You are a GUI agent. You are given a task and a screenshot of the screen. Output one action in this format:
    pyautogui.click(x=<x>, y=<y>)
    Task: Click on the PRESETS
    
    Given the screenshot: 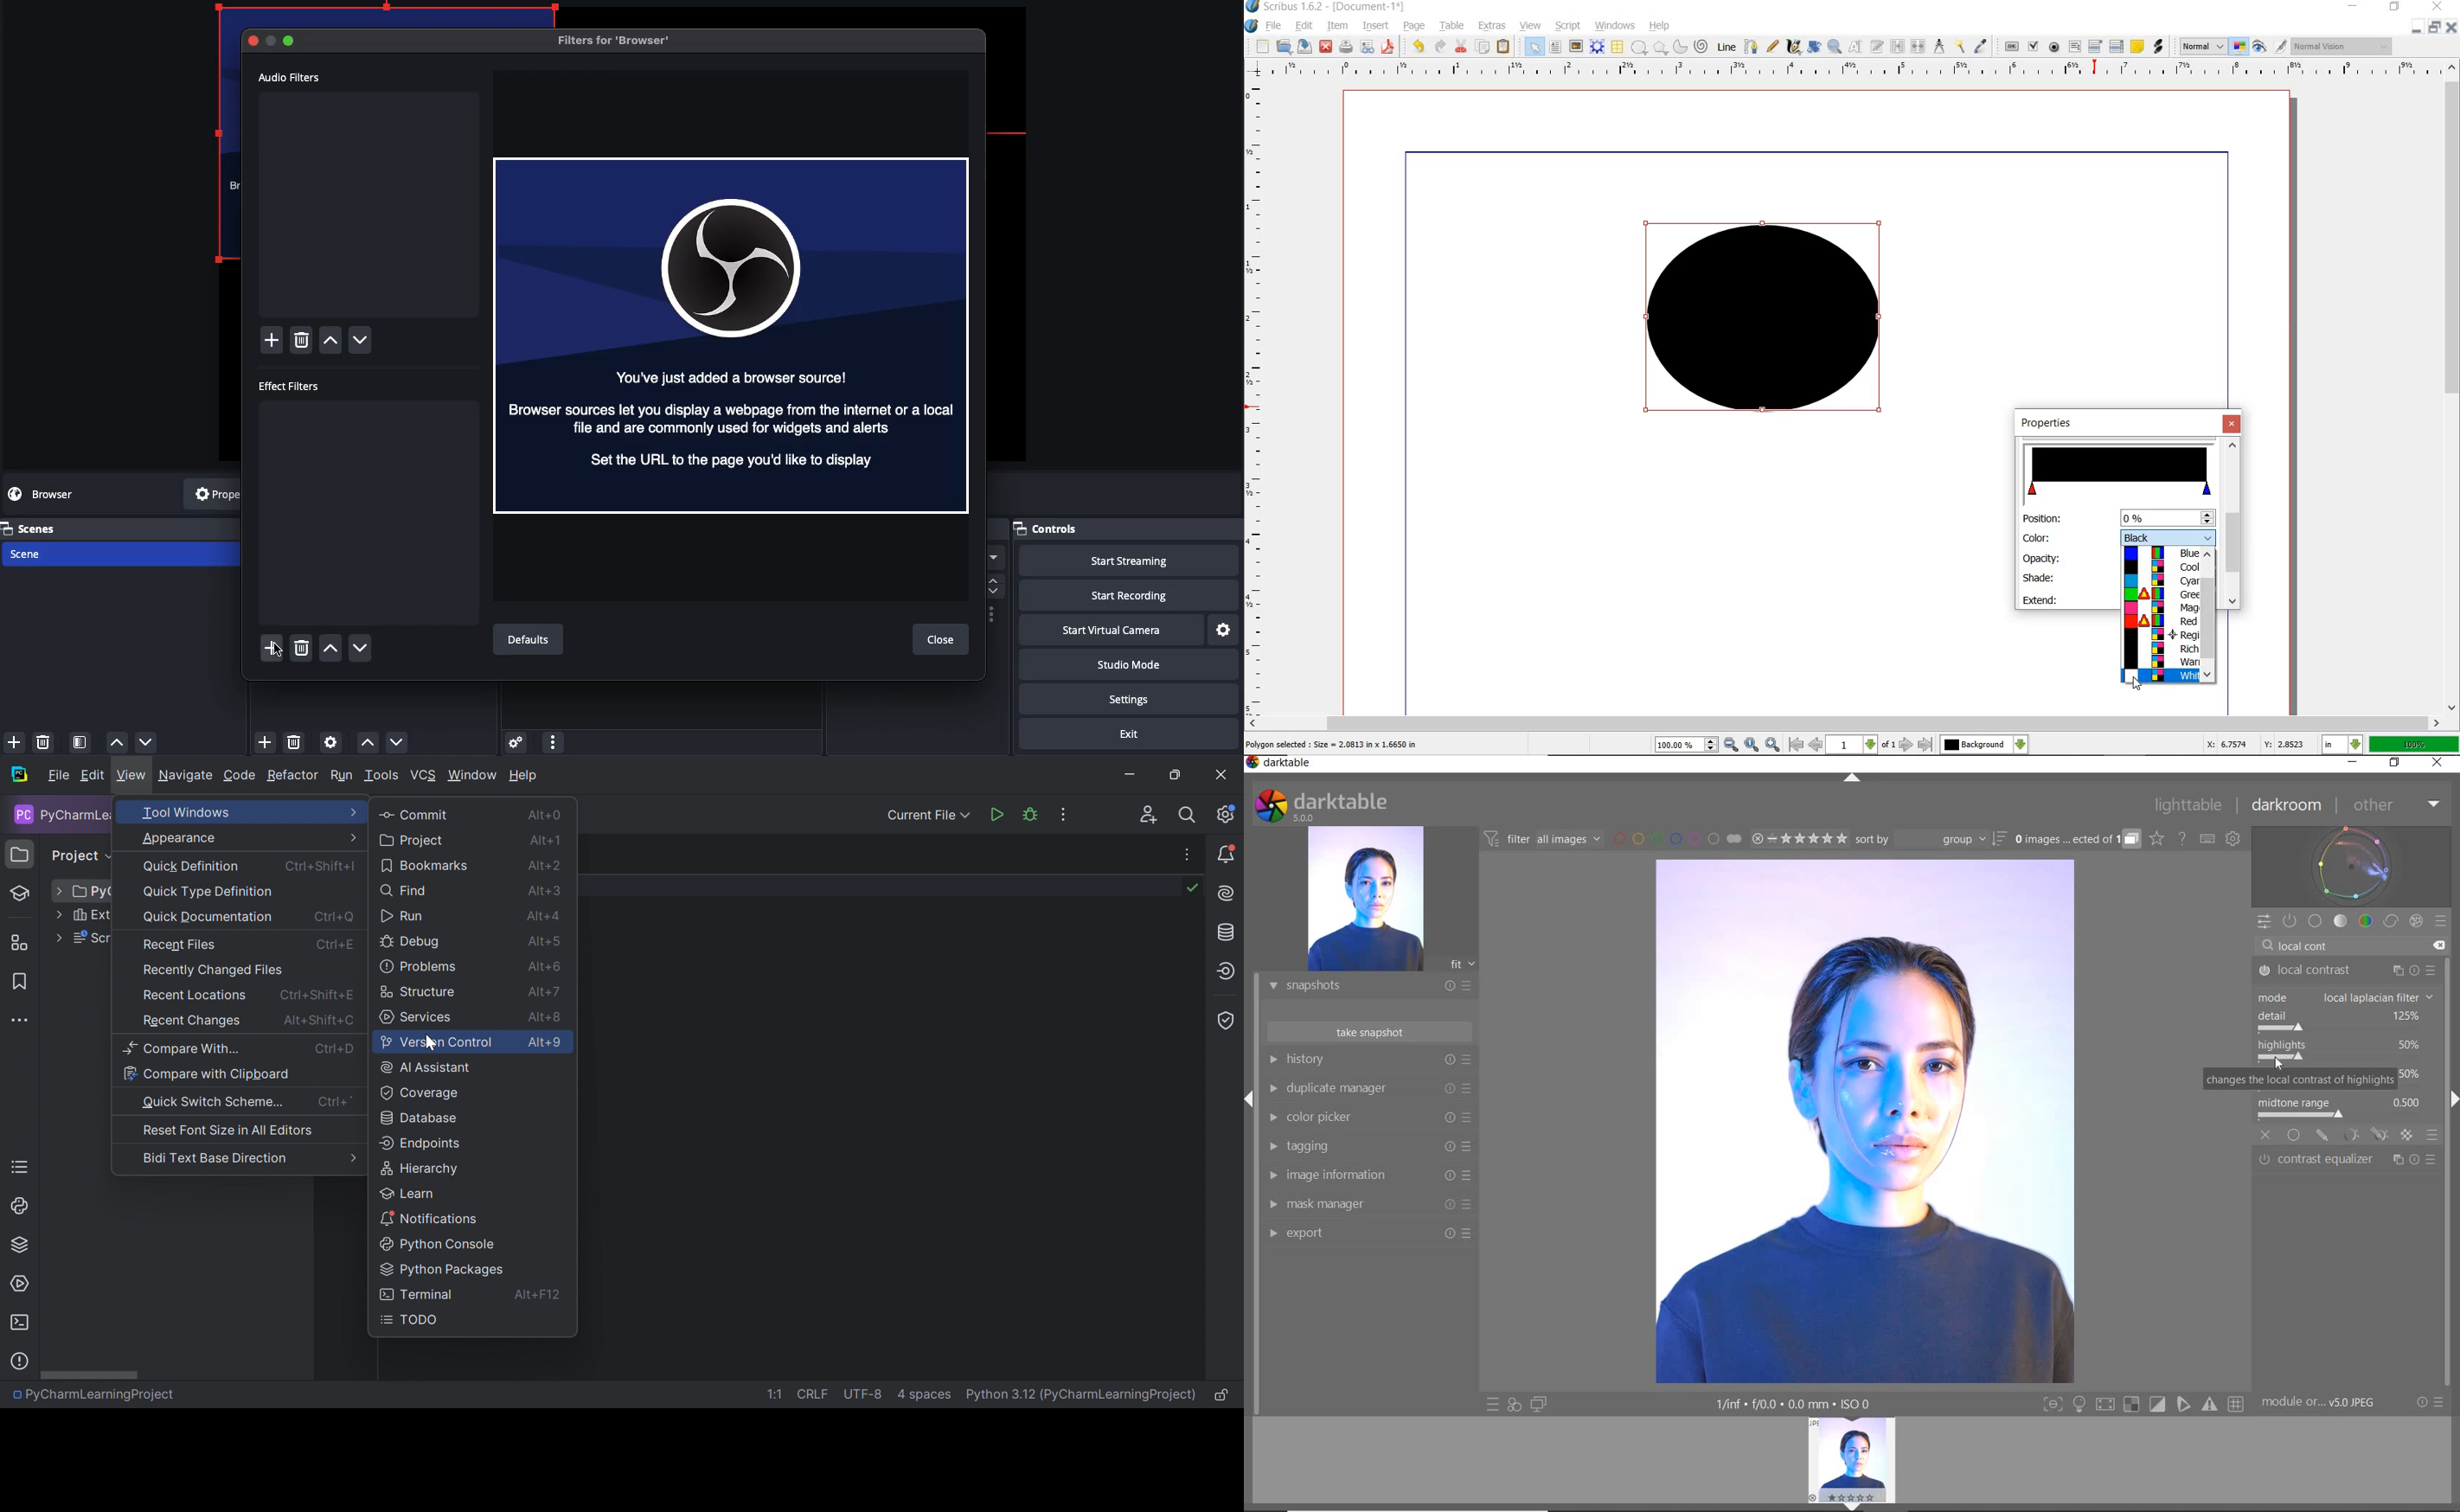 What is the action you would take?
    pyautogui.click(x=2441, y=920)
    